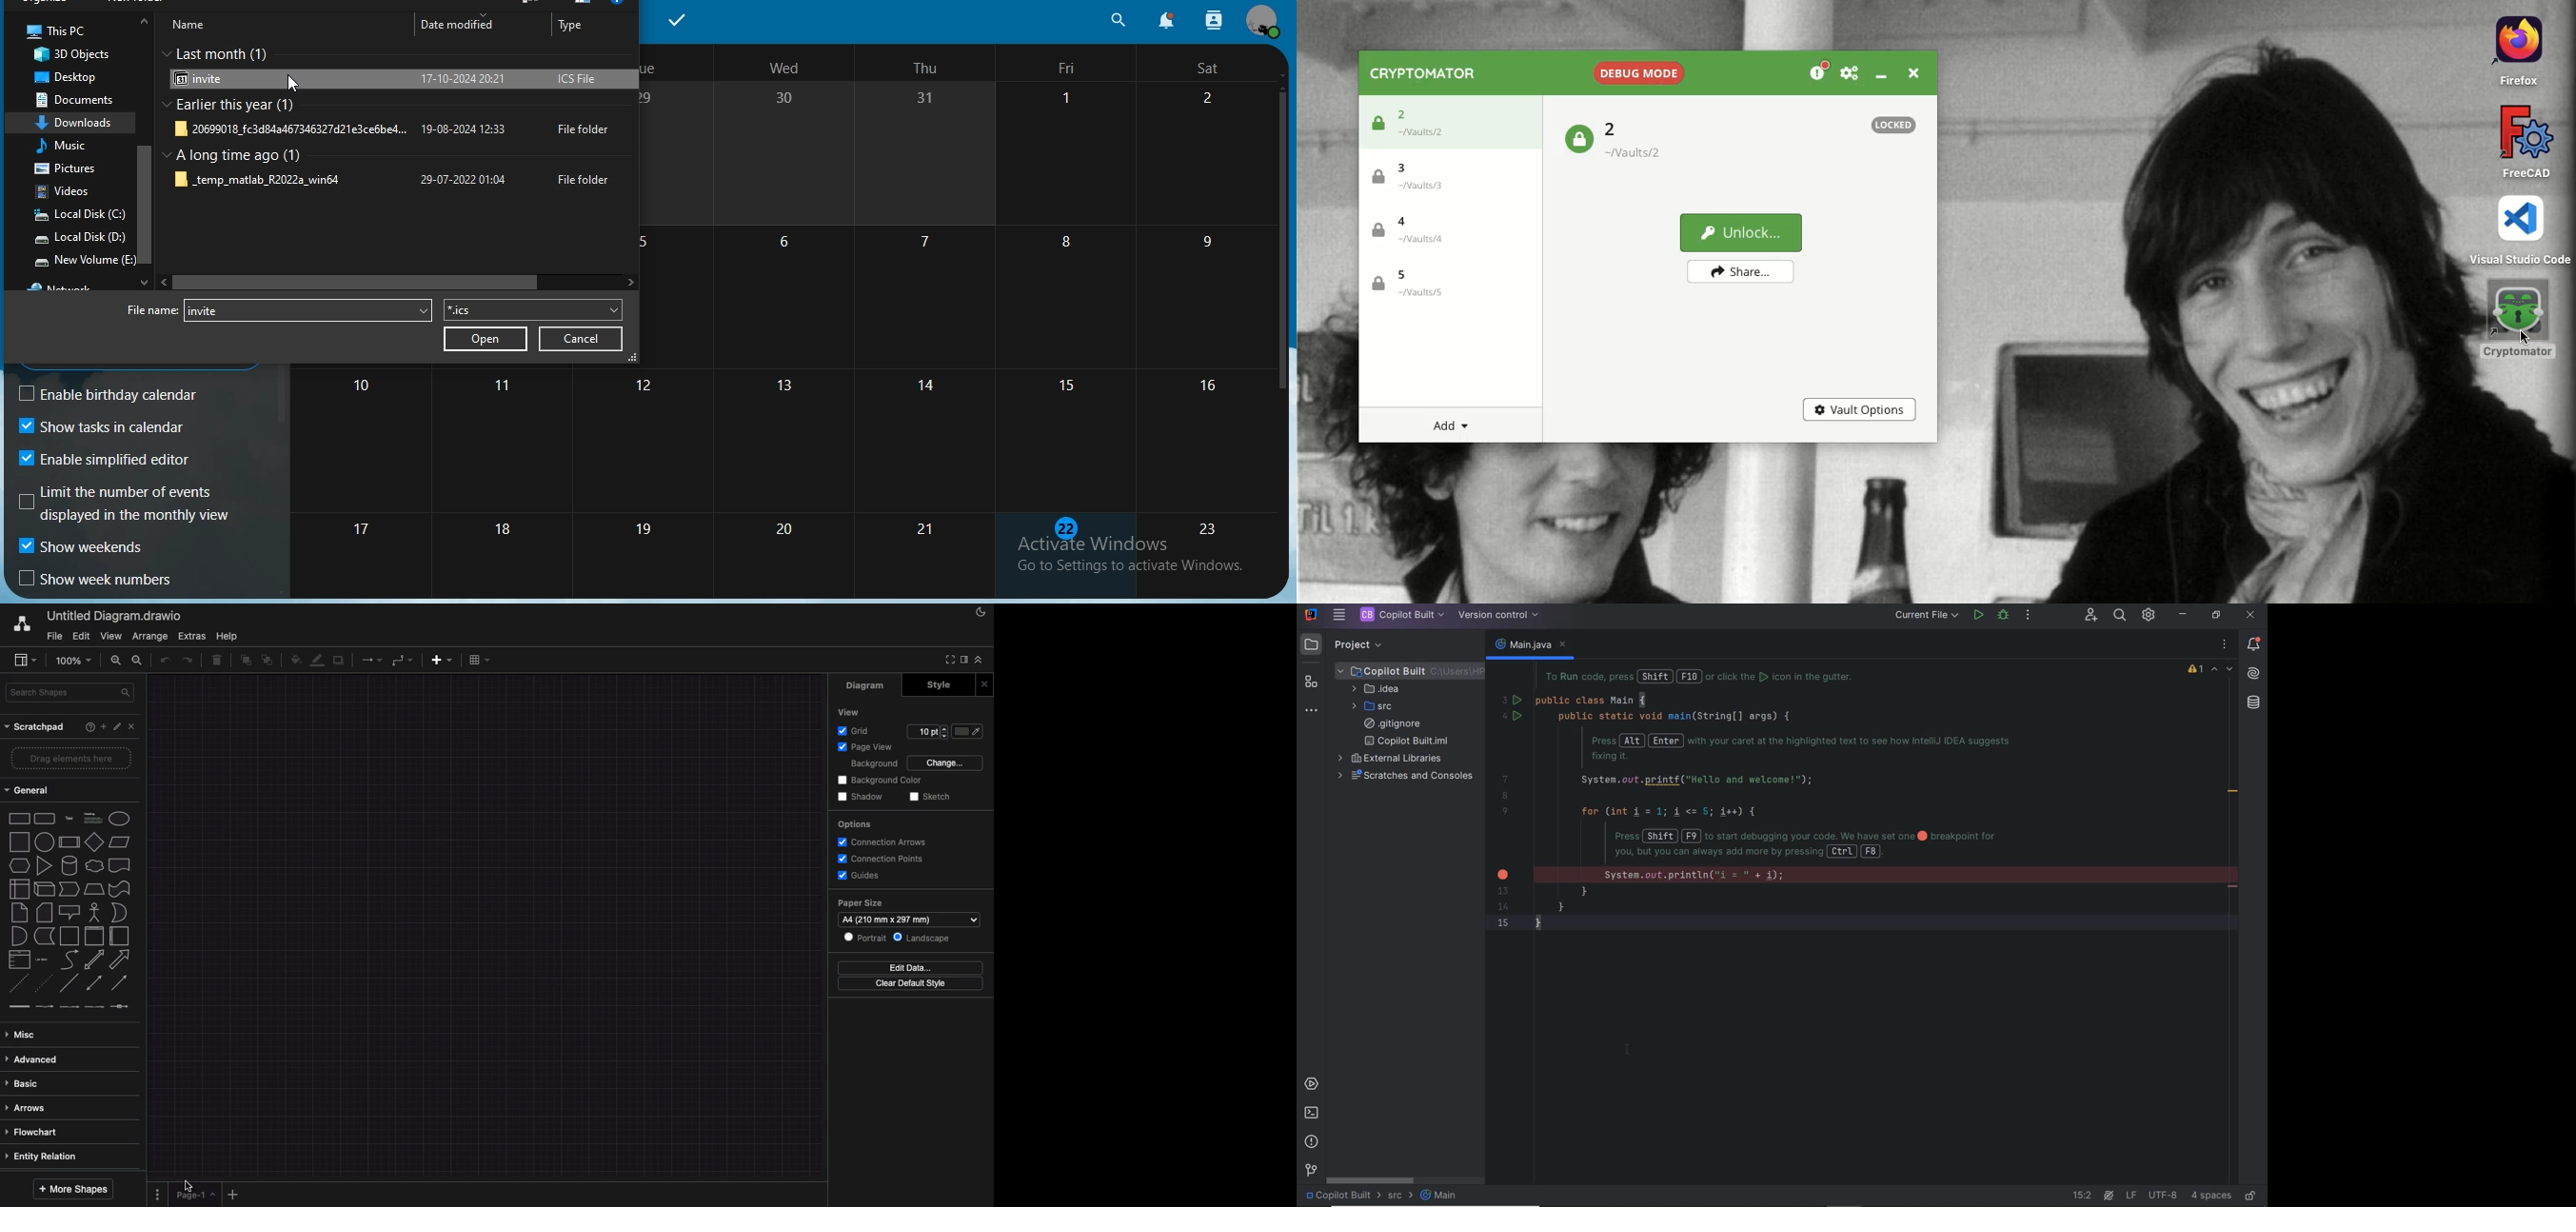  I want to click on guides, so click(860, 876).